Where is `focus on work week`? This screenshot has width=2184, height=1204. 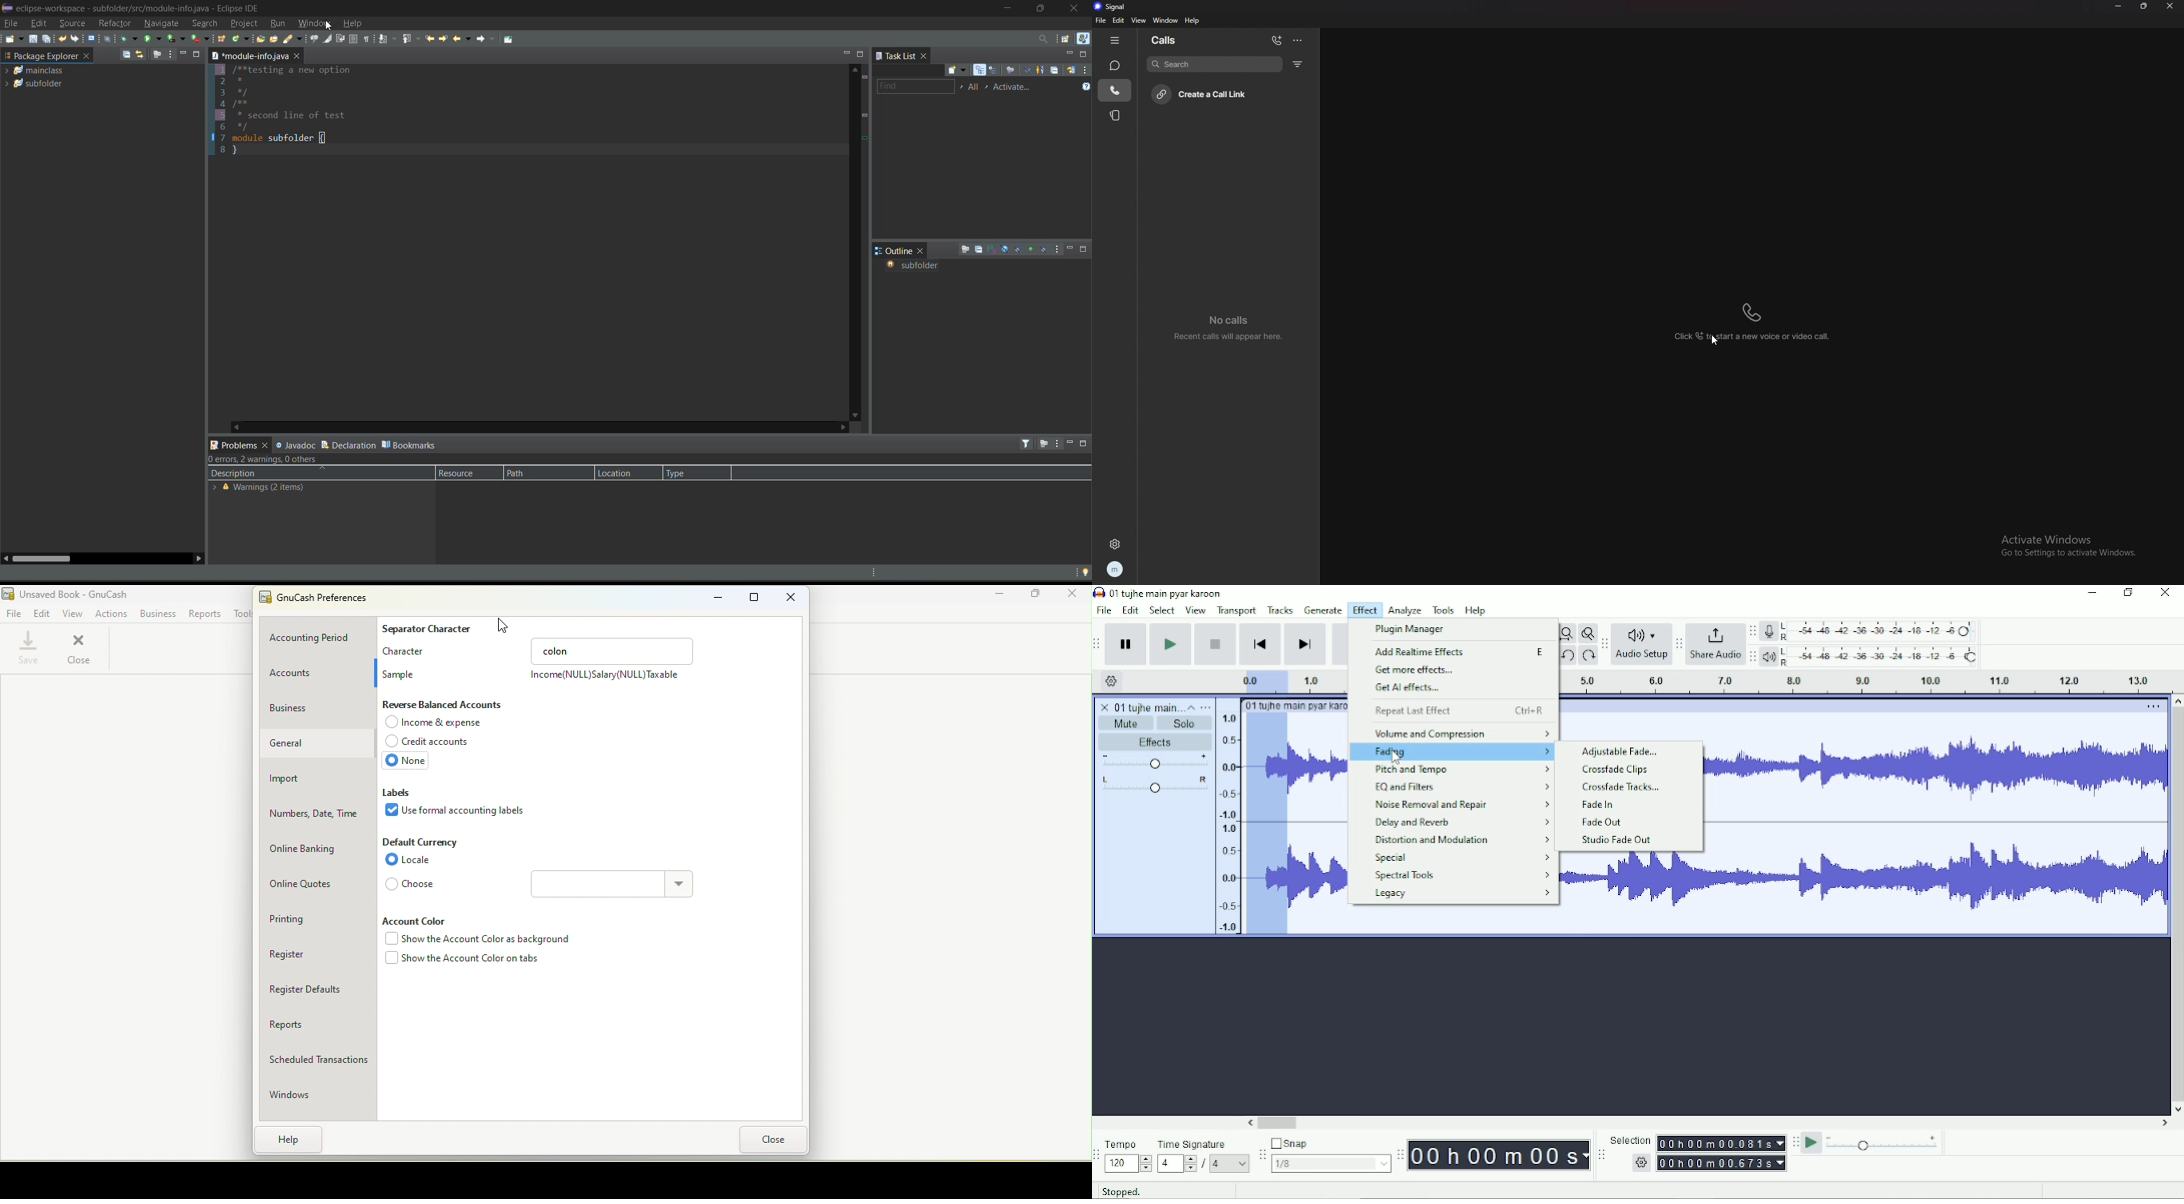
focus on work week is located at coordinates (1012, 71).